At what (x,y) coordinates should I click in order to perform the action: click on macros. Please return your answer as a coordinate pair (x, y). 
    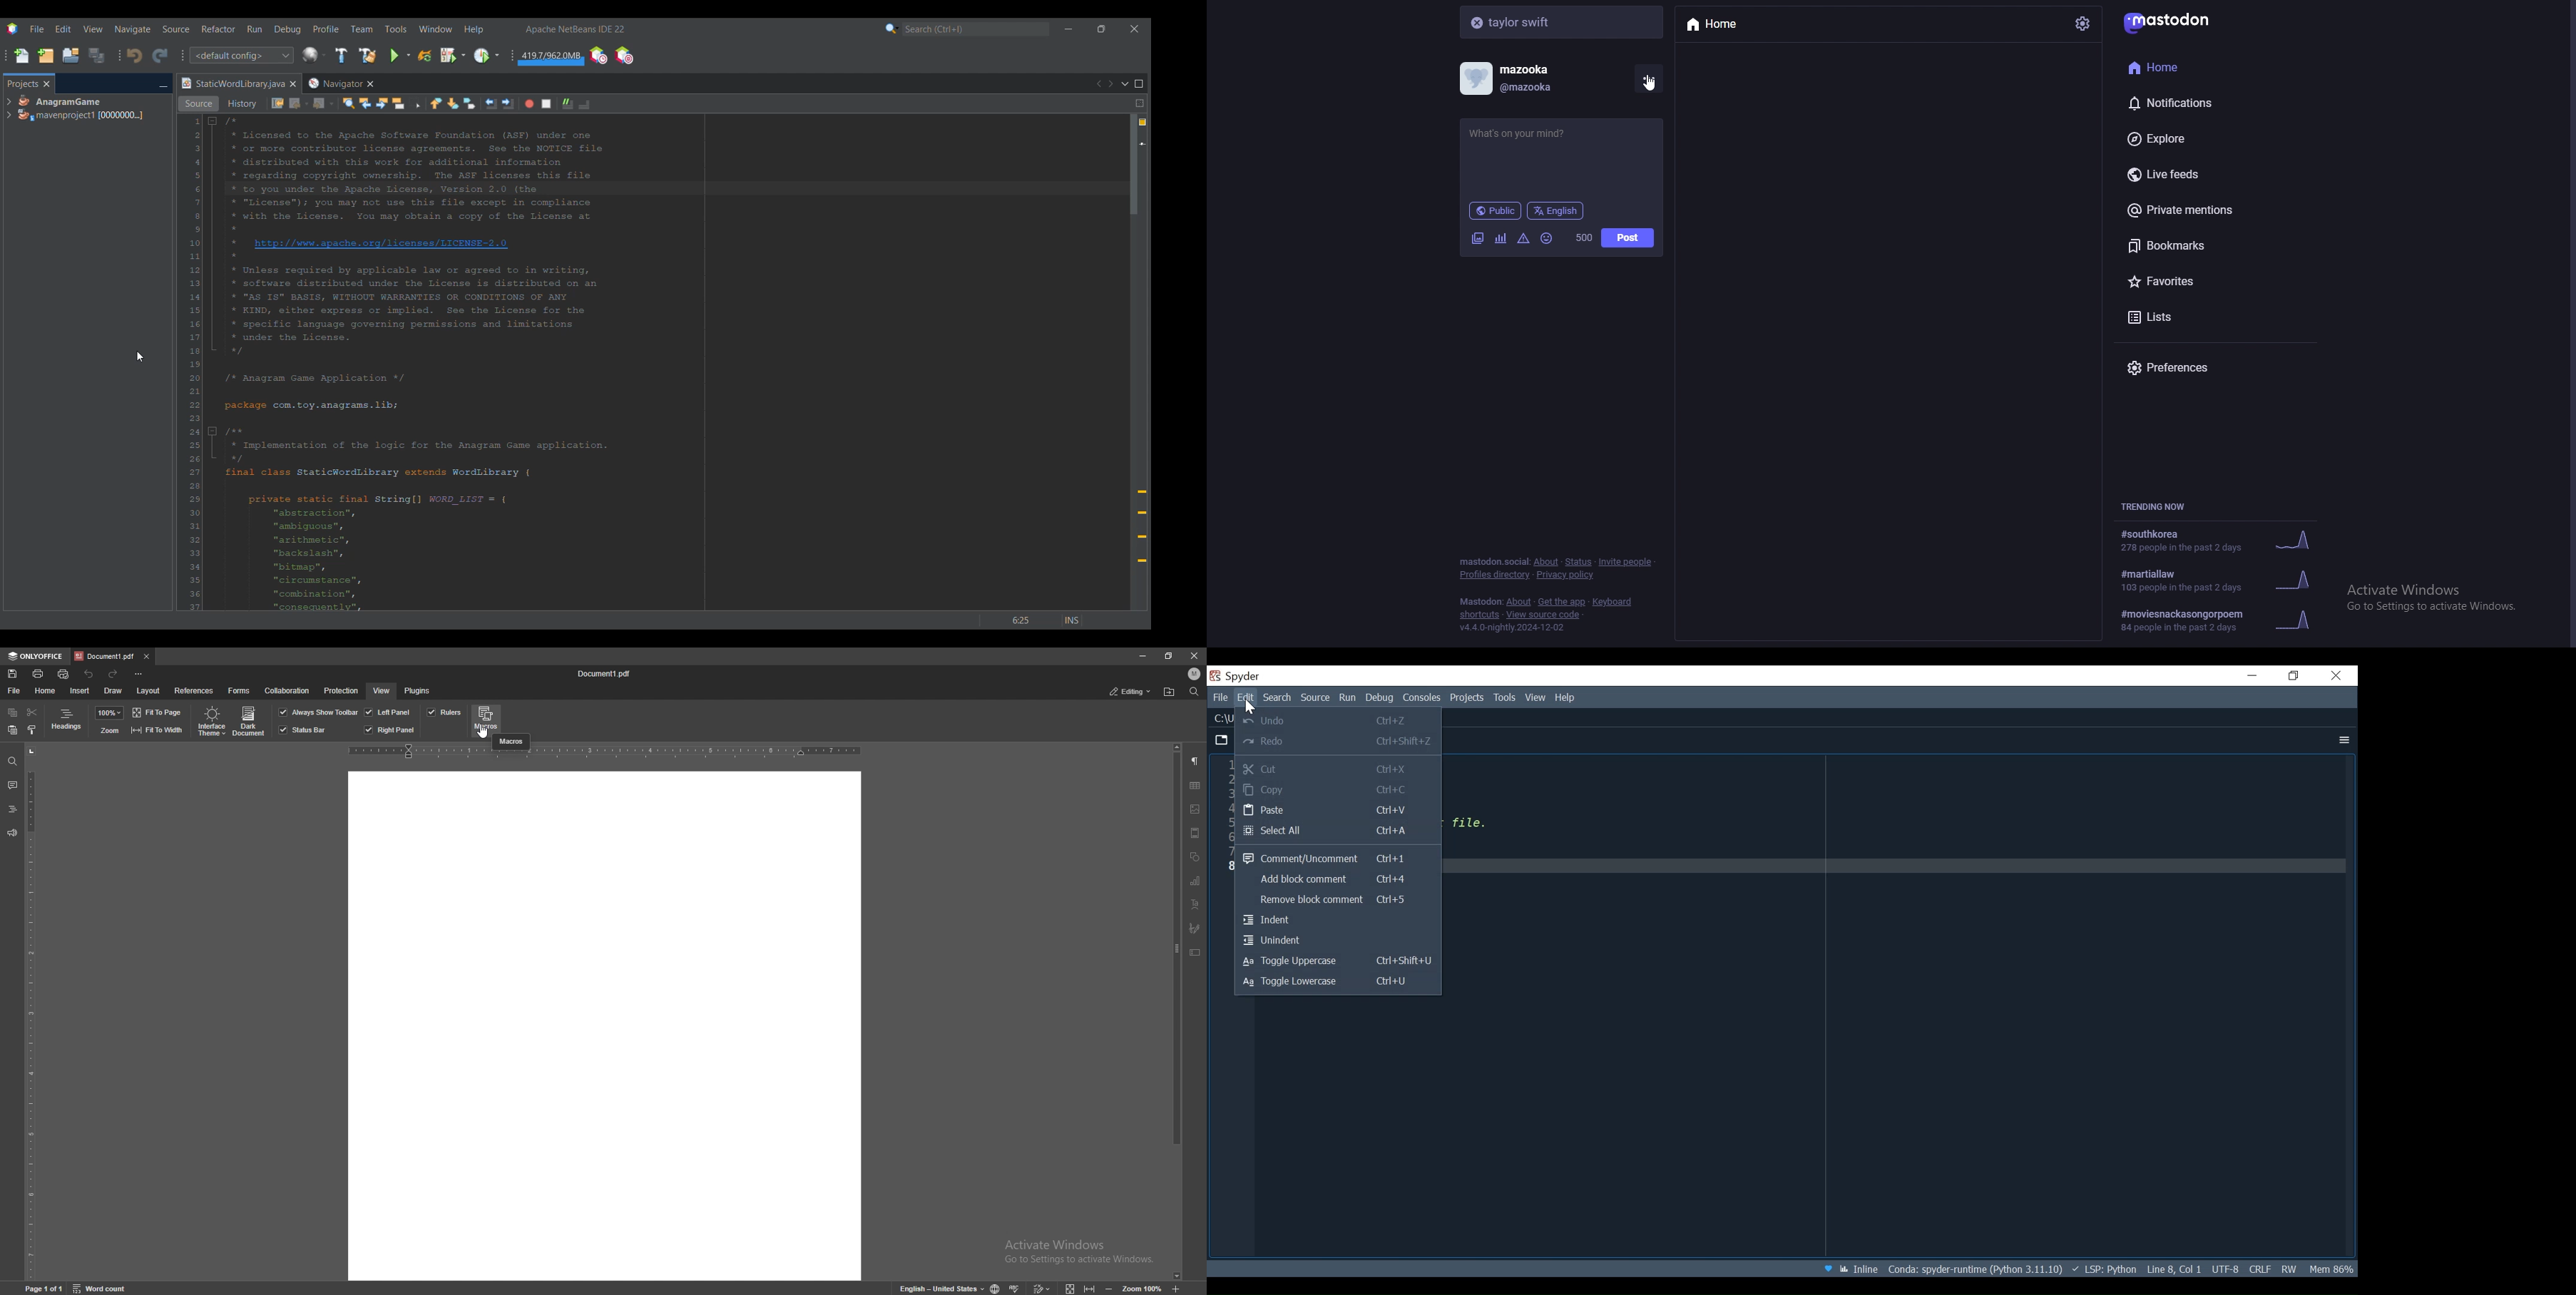
    Looking at the image, I should click on (512, 742).